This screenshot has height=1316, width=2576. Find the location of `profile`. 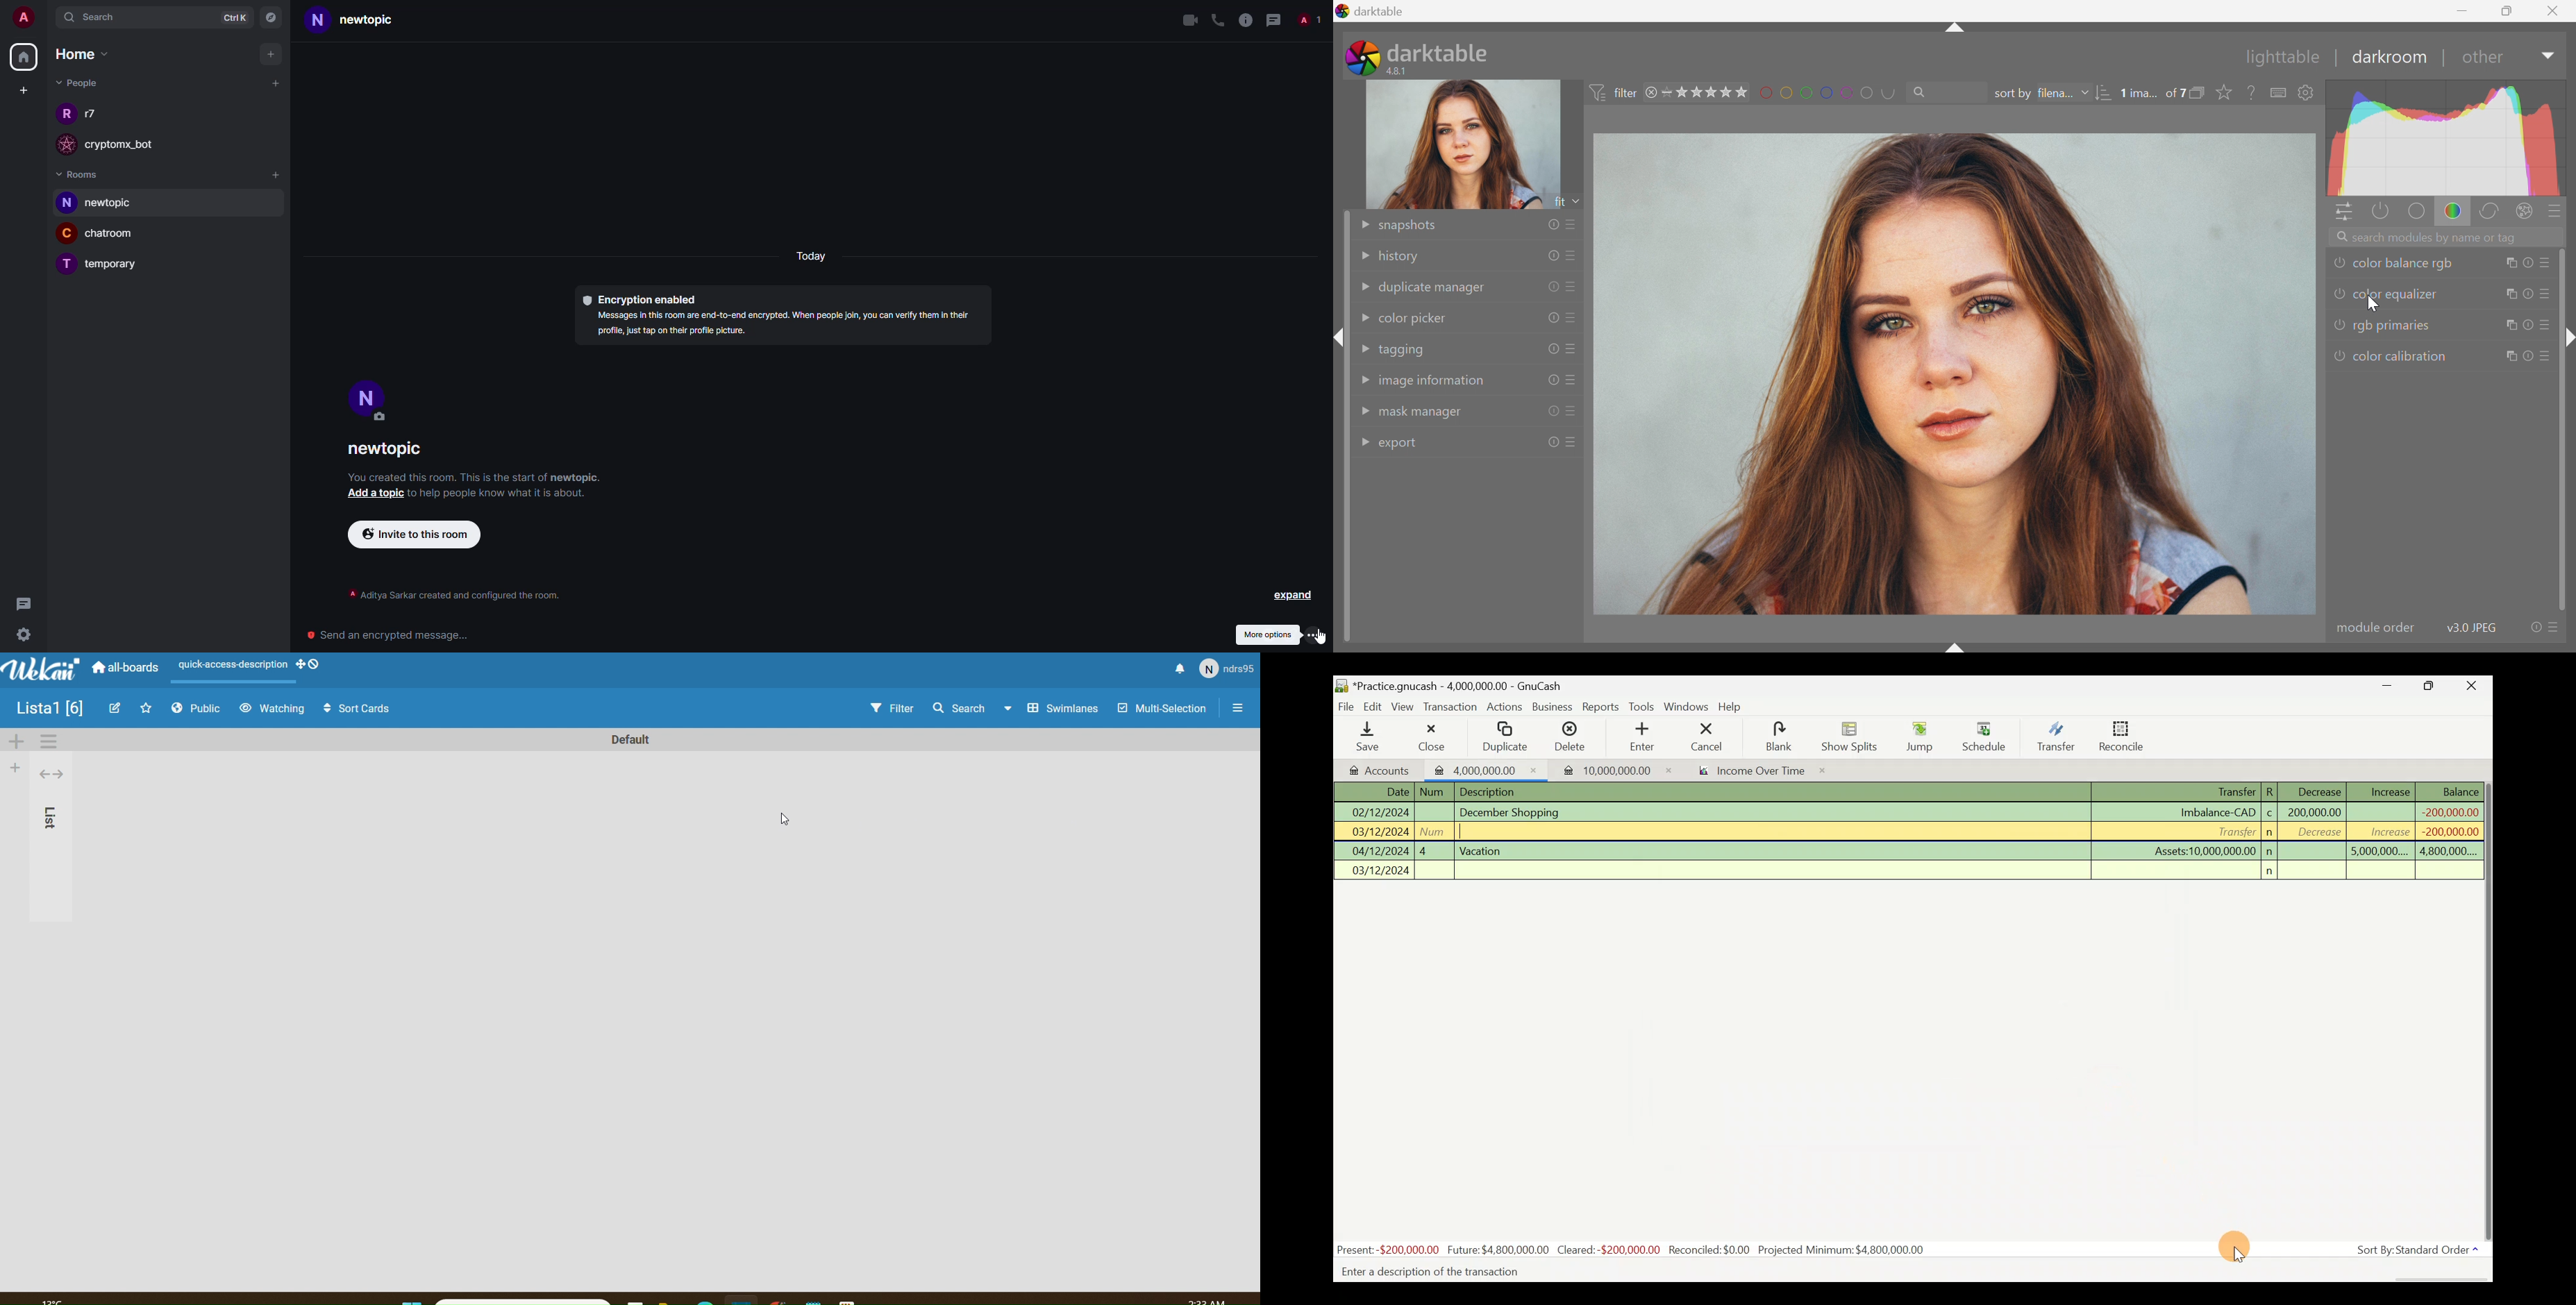

profile is located at coordinates (367, 394).